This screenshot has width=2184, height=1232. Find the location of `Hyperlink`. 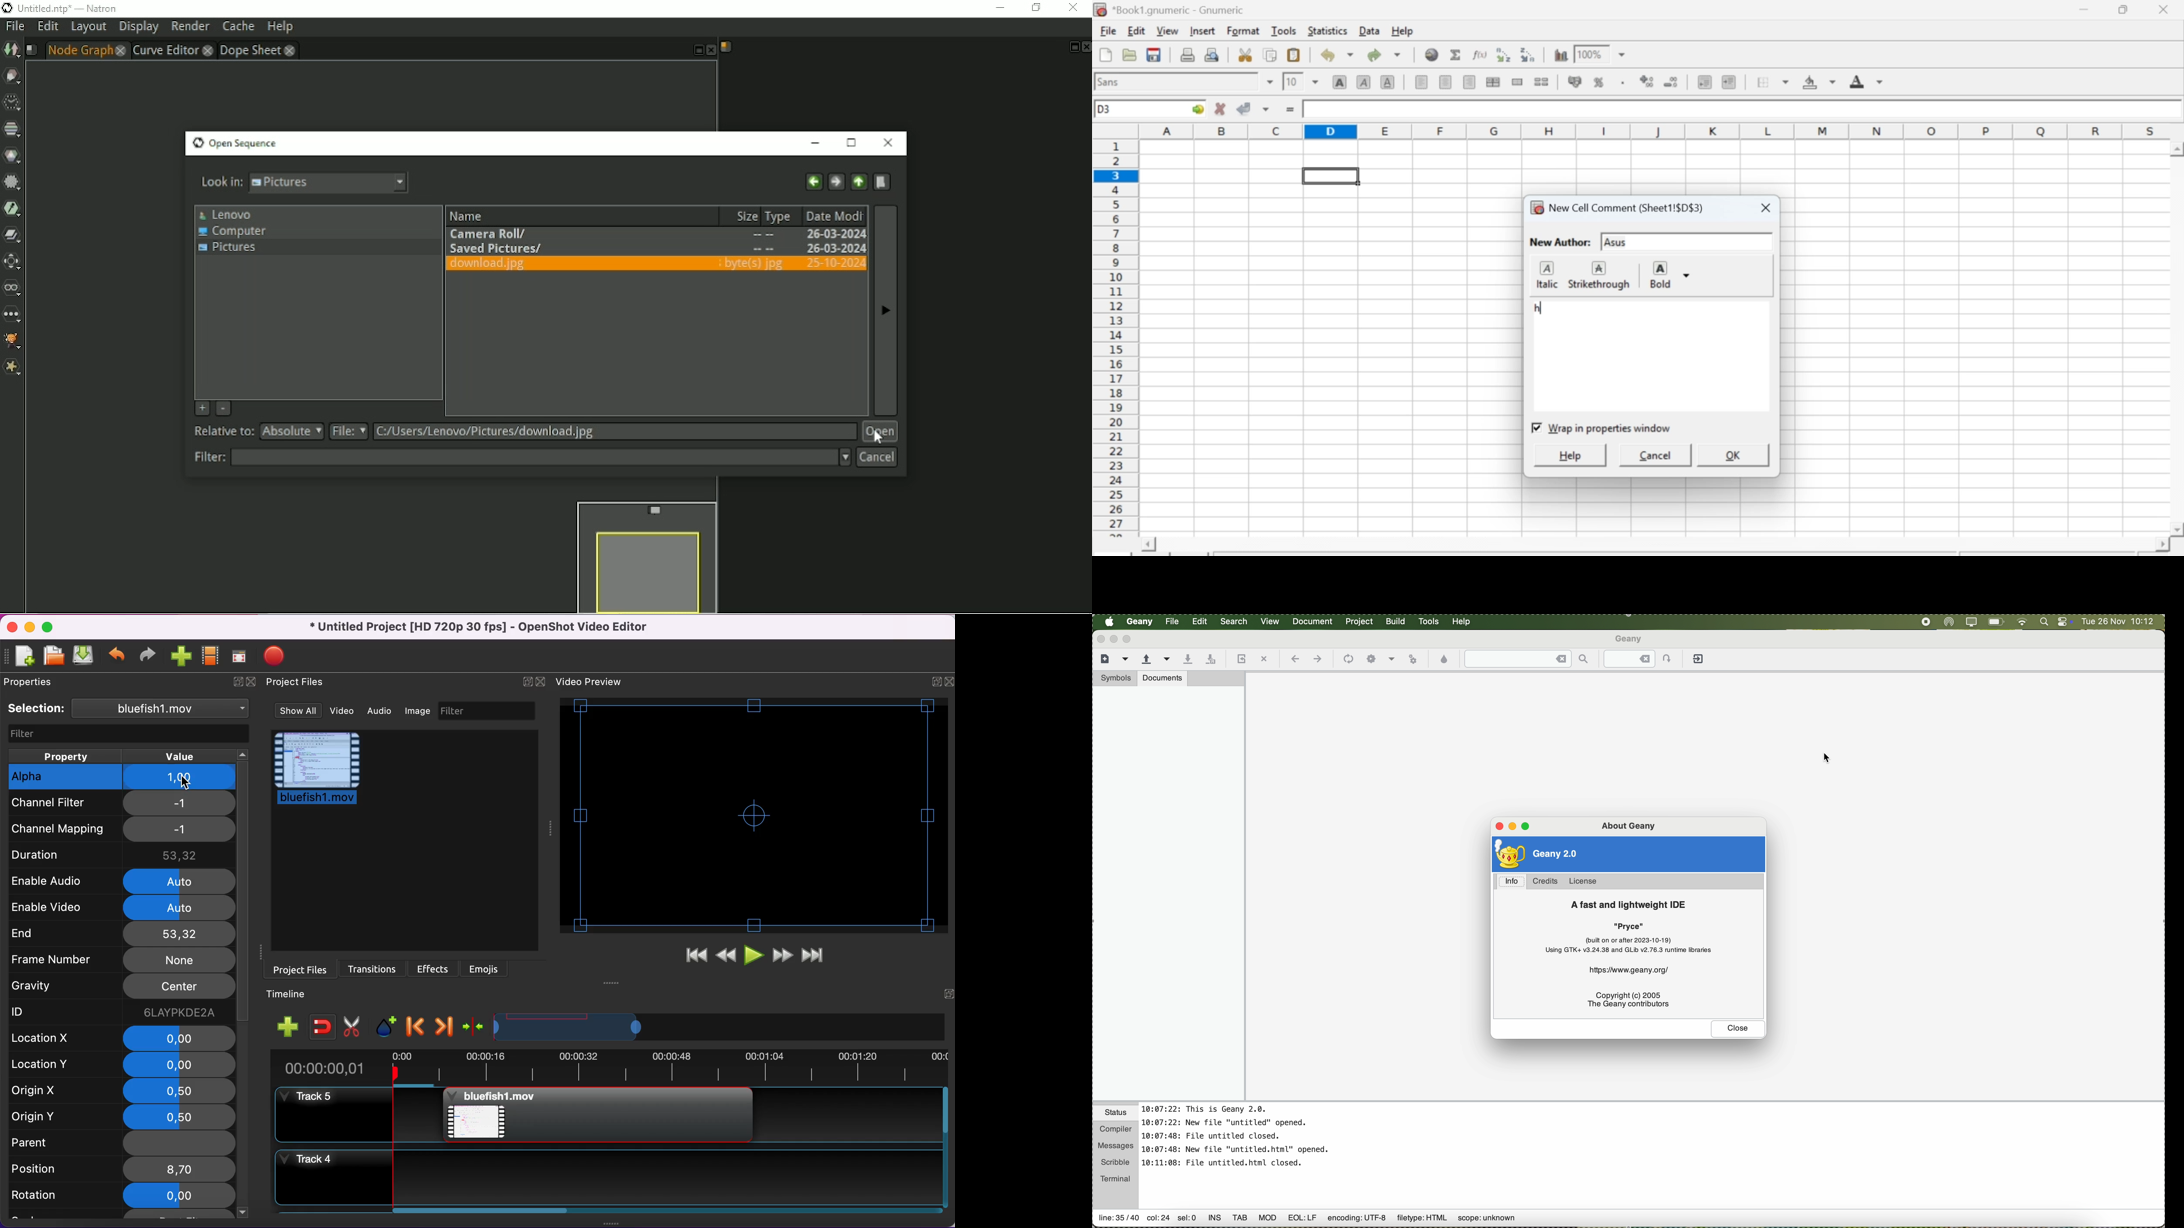

Hyperlink is located at coordinates (1432, 55).